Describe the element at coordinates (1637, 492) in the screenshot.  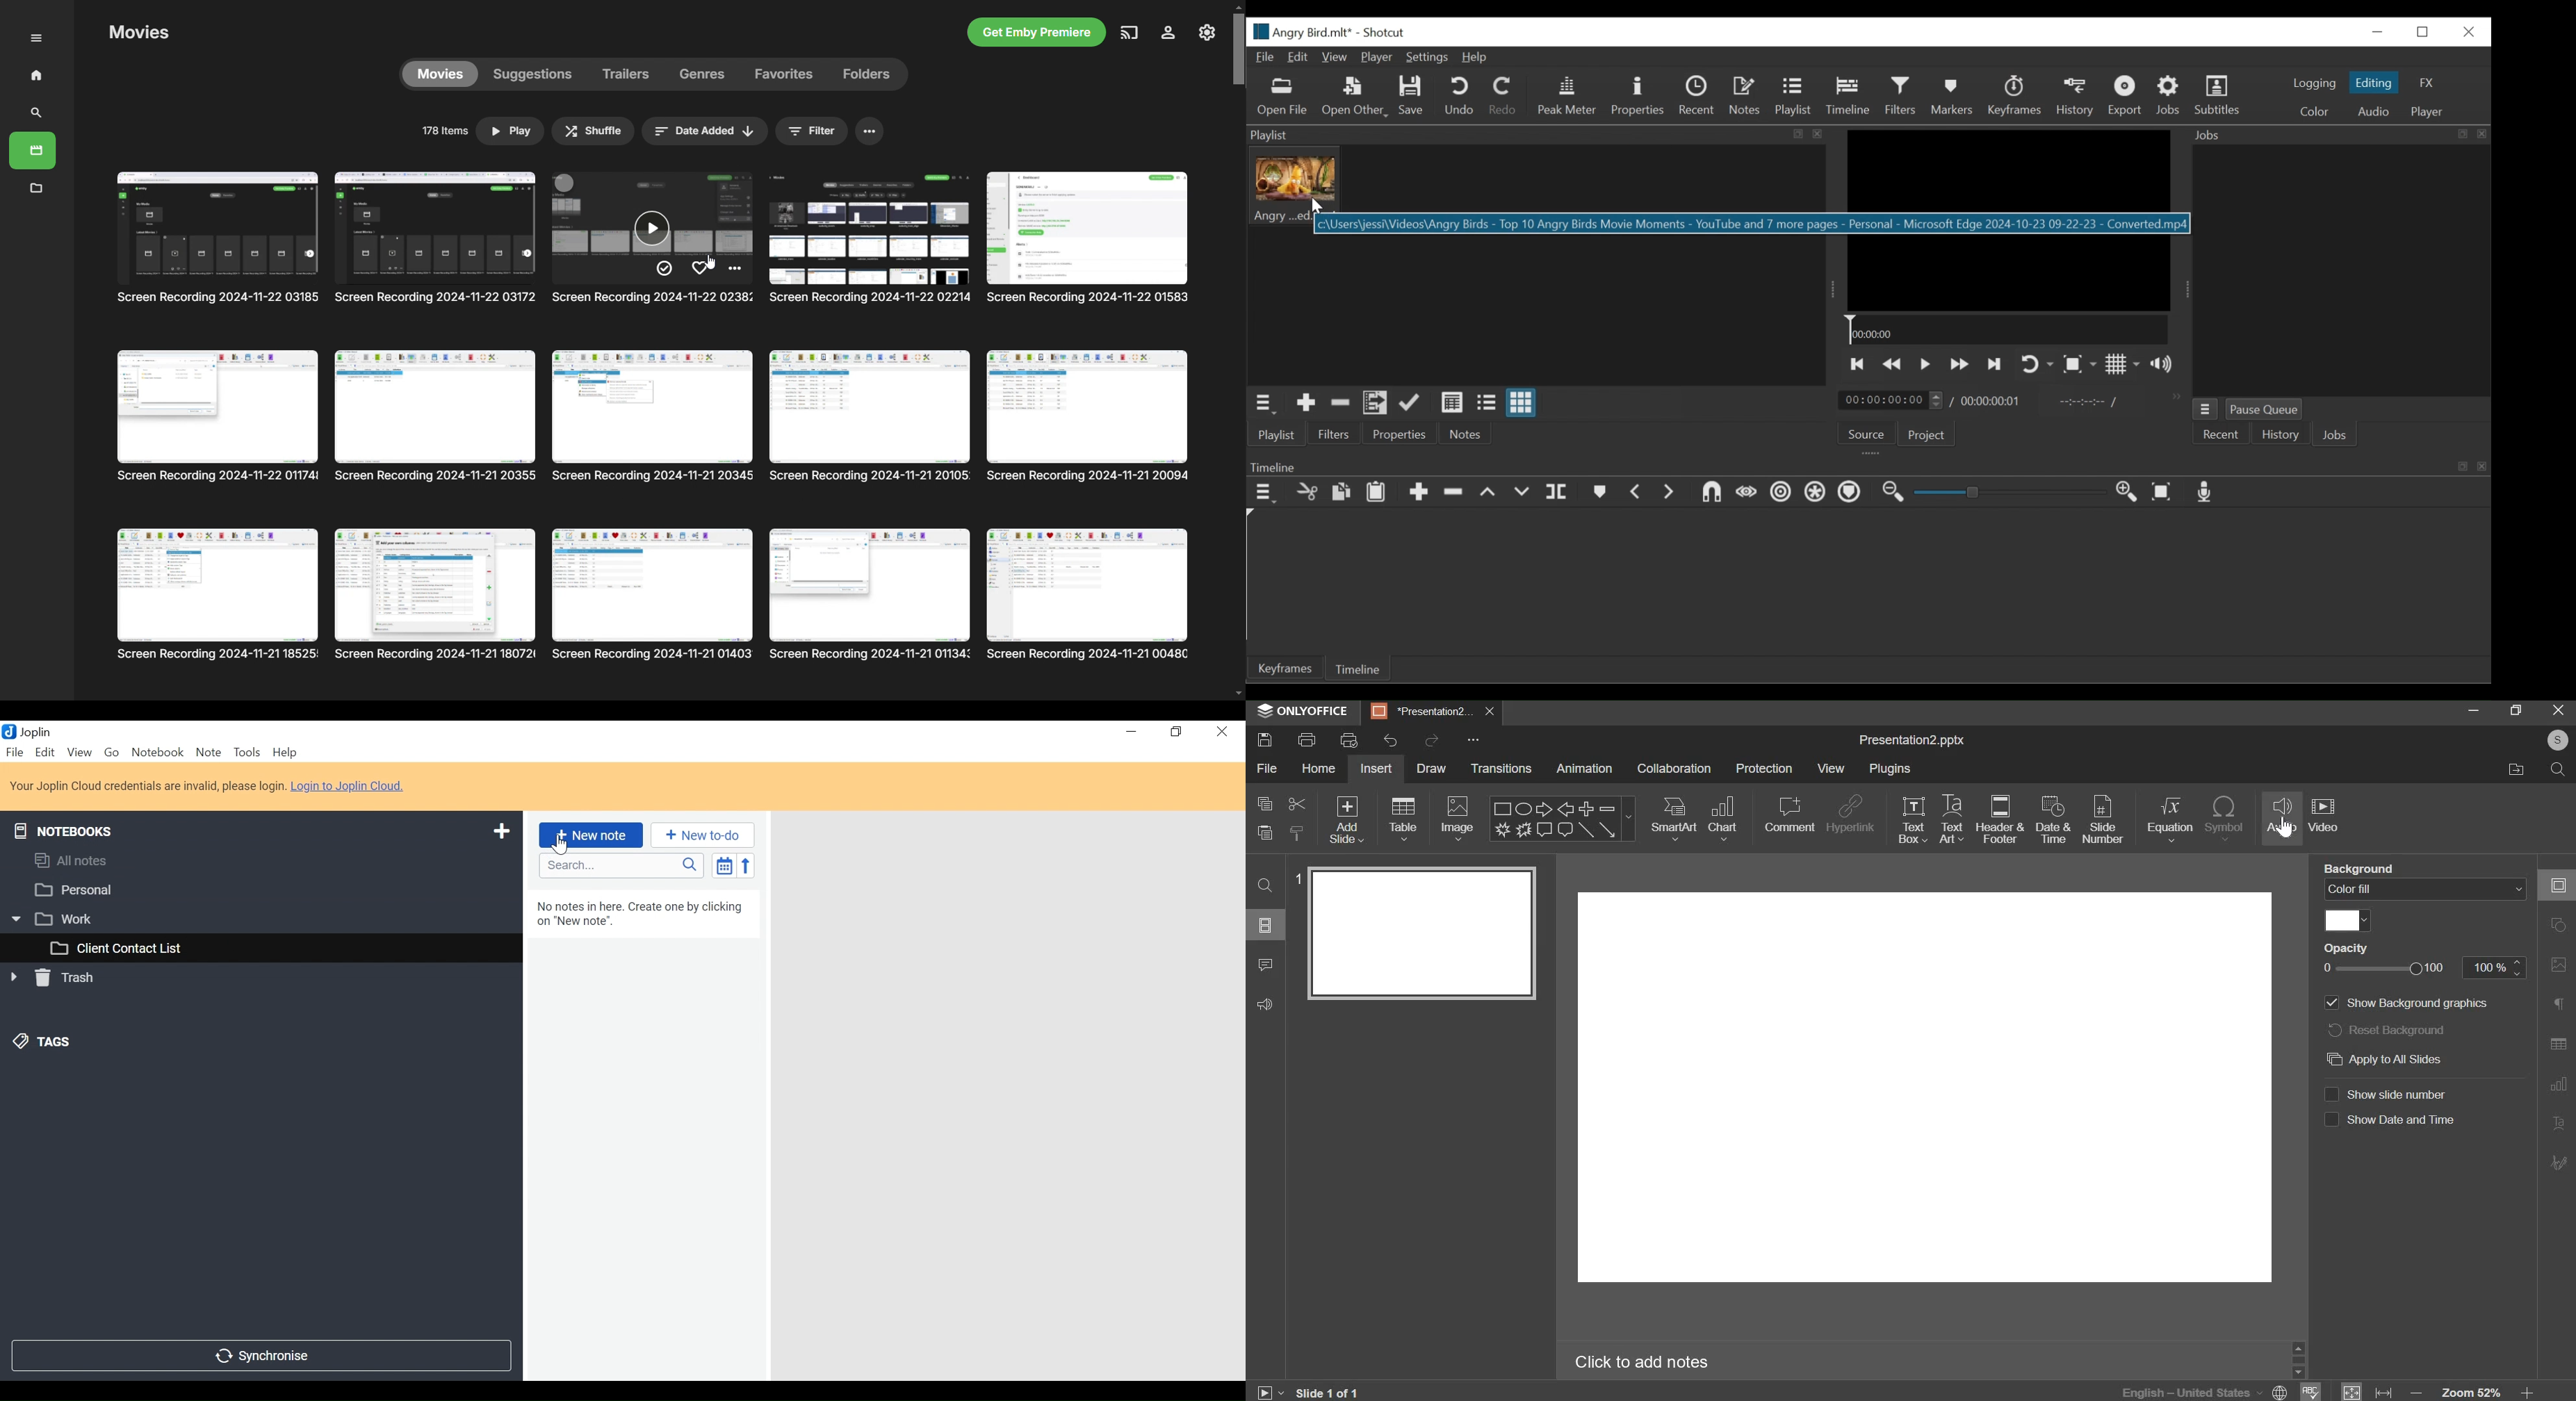
I see `Previous marker` at that location.